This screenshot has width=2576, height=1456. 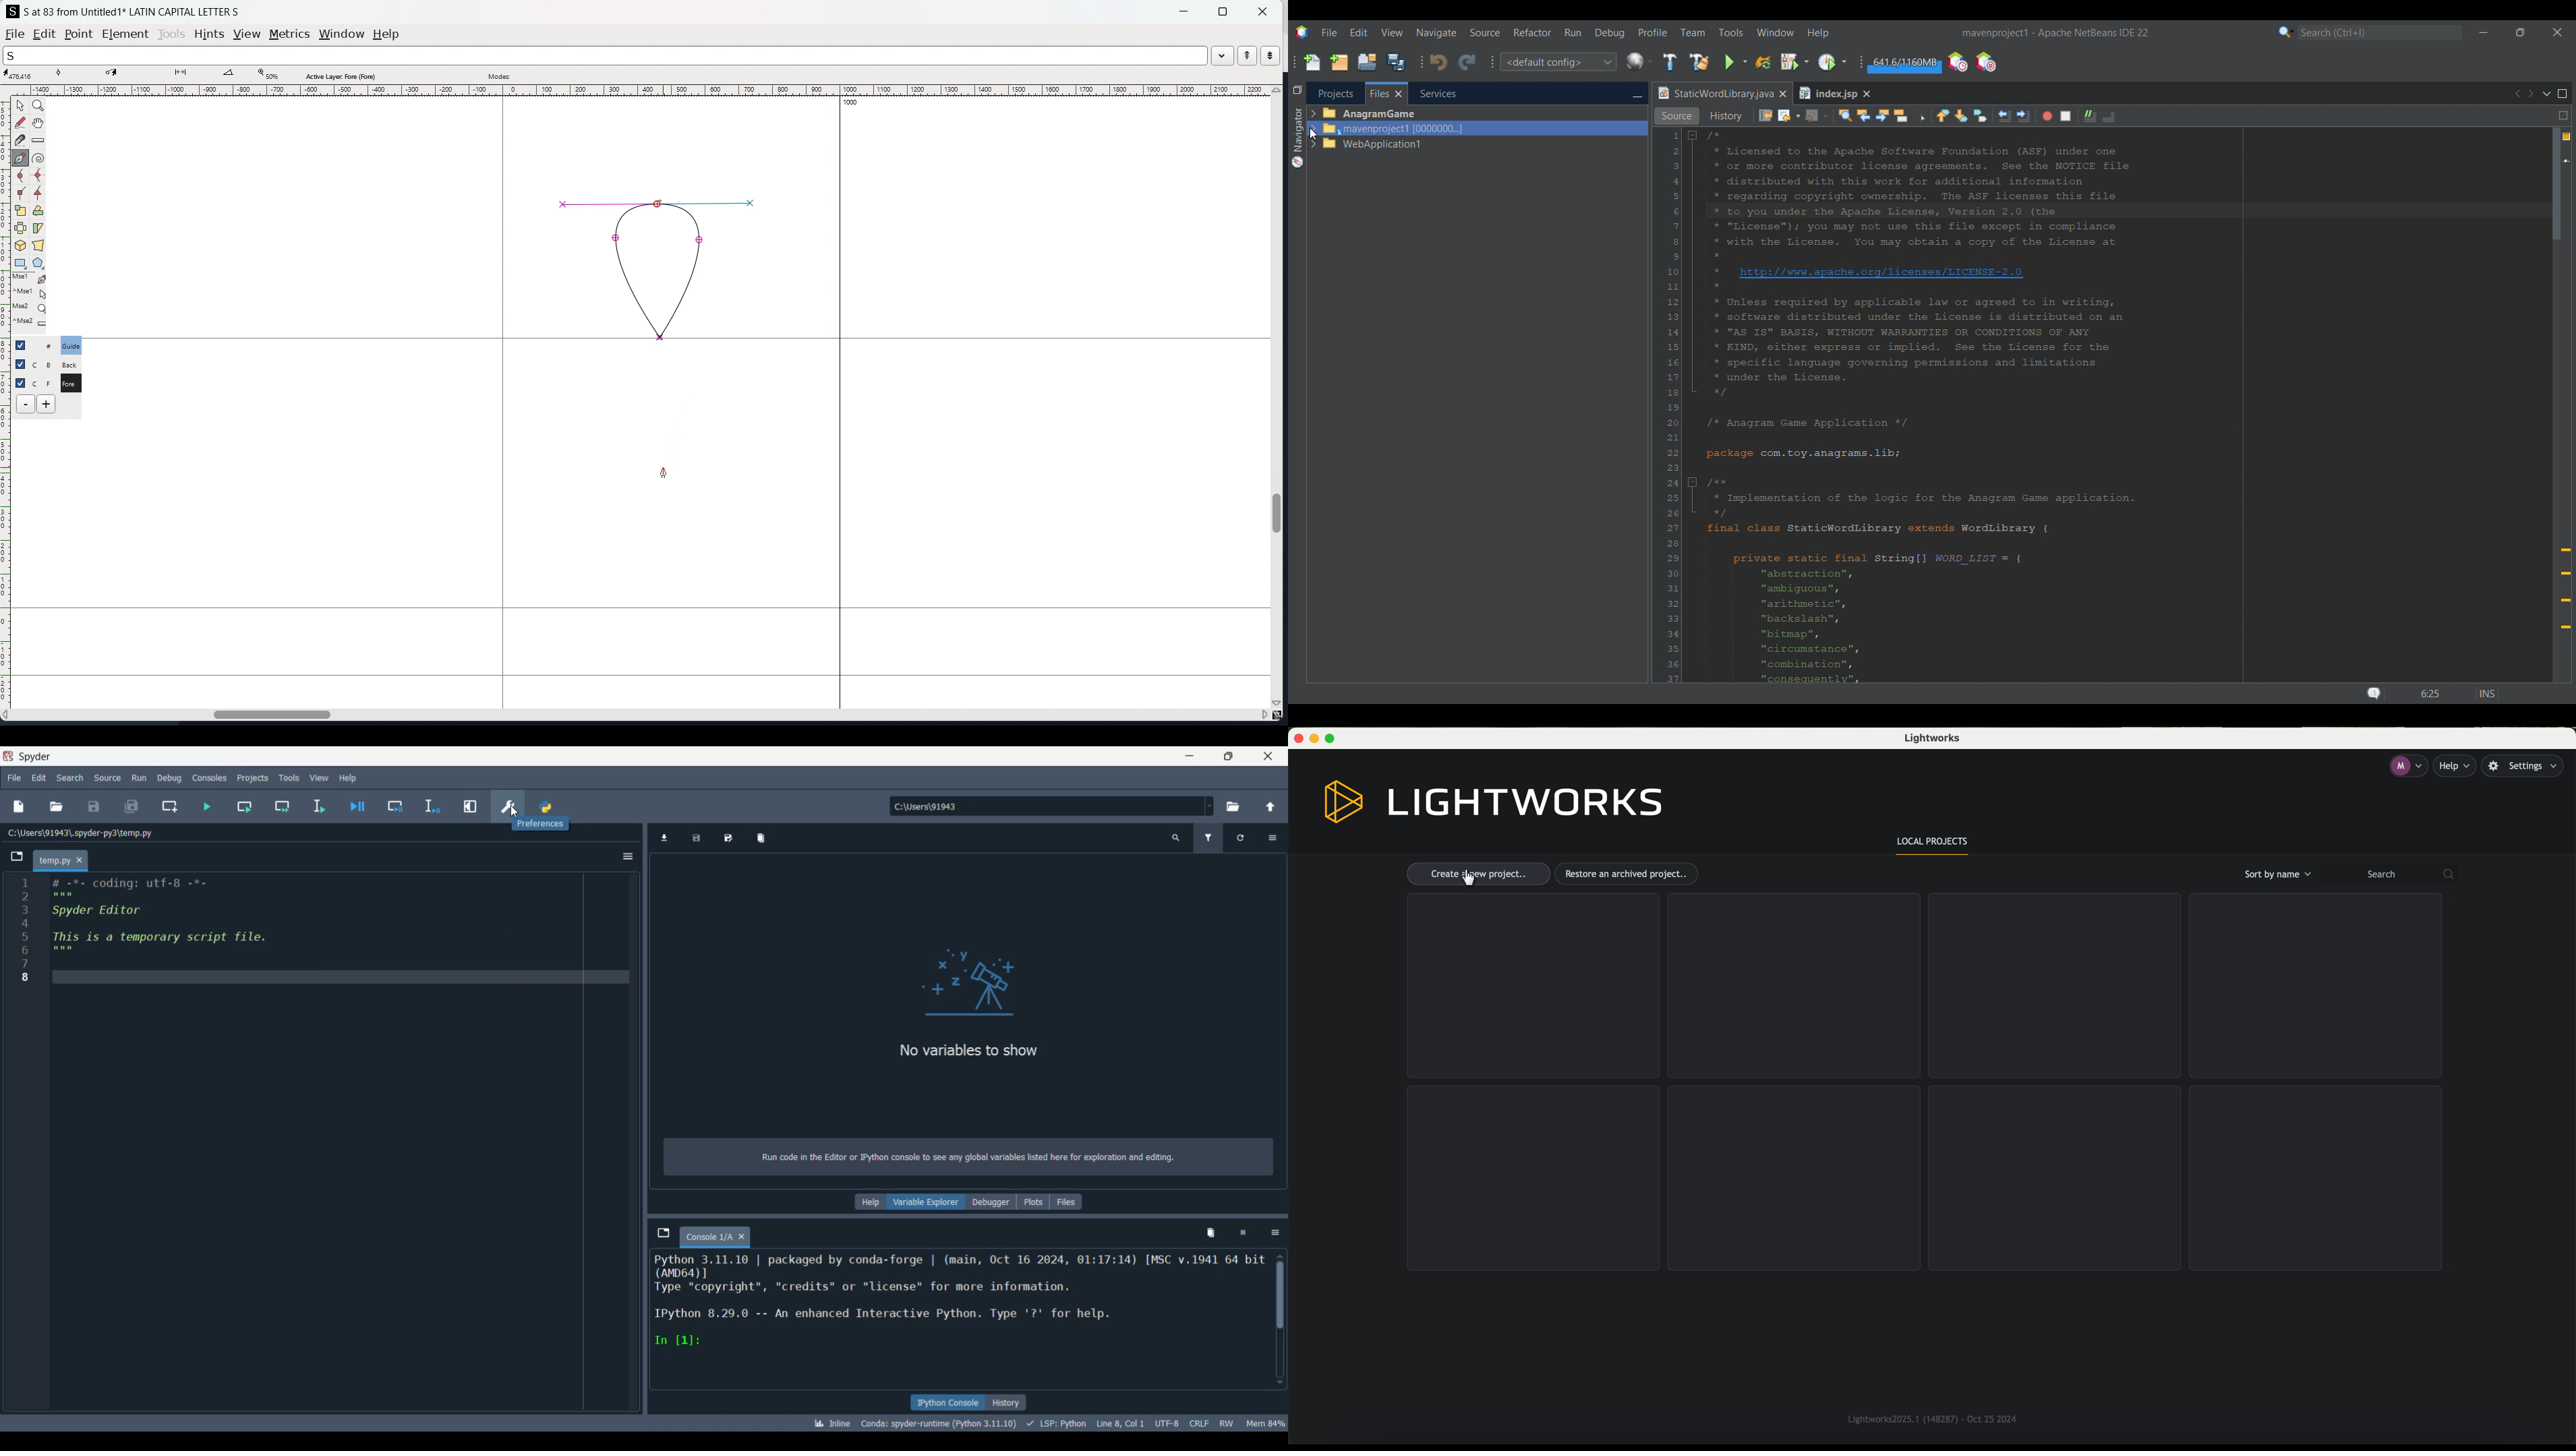 I want to click on Location options, so click(x=1210, y=806).